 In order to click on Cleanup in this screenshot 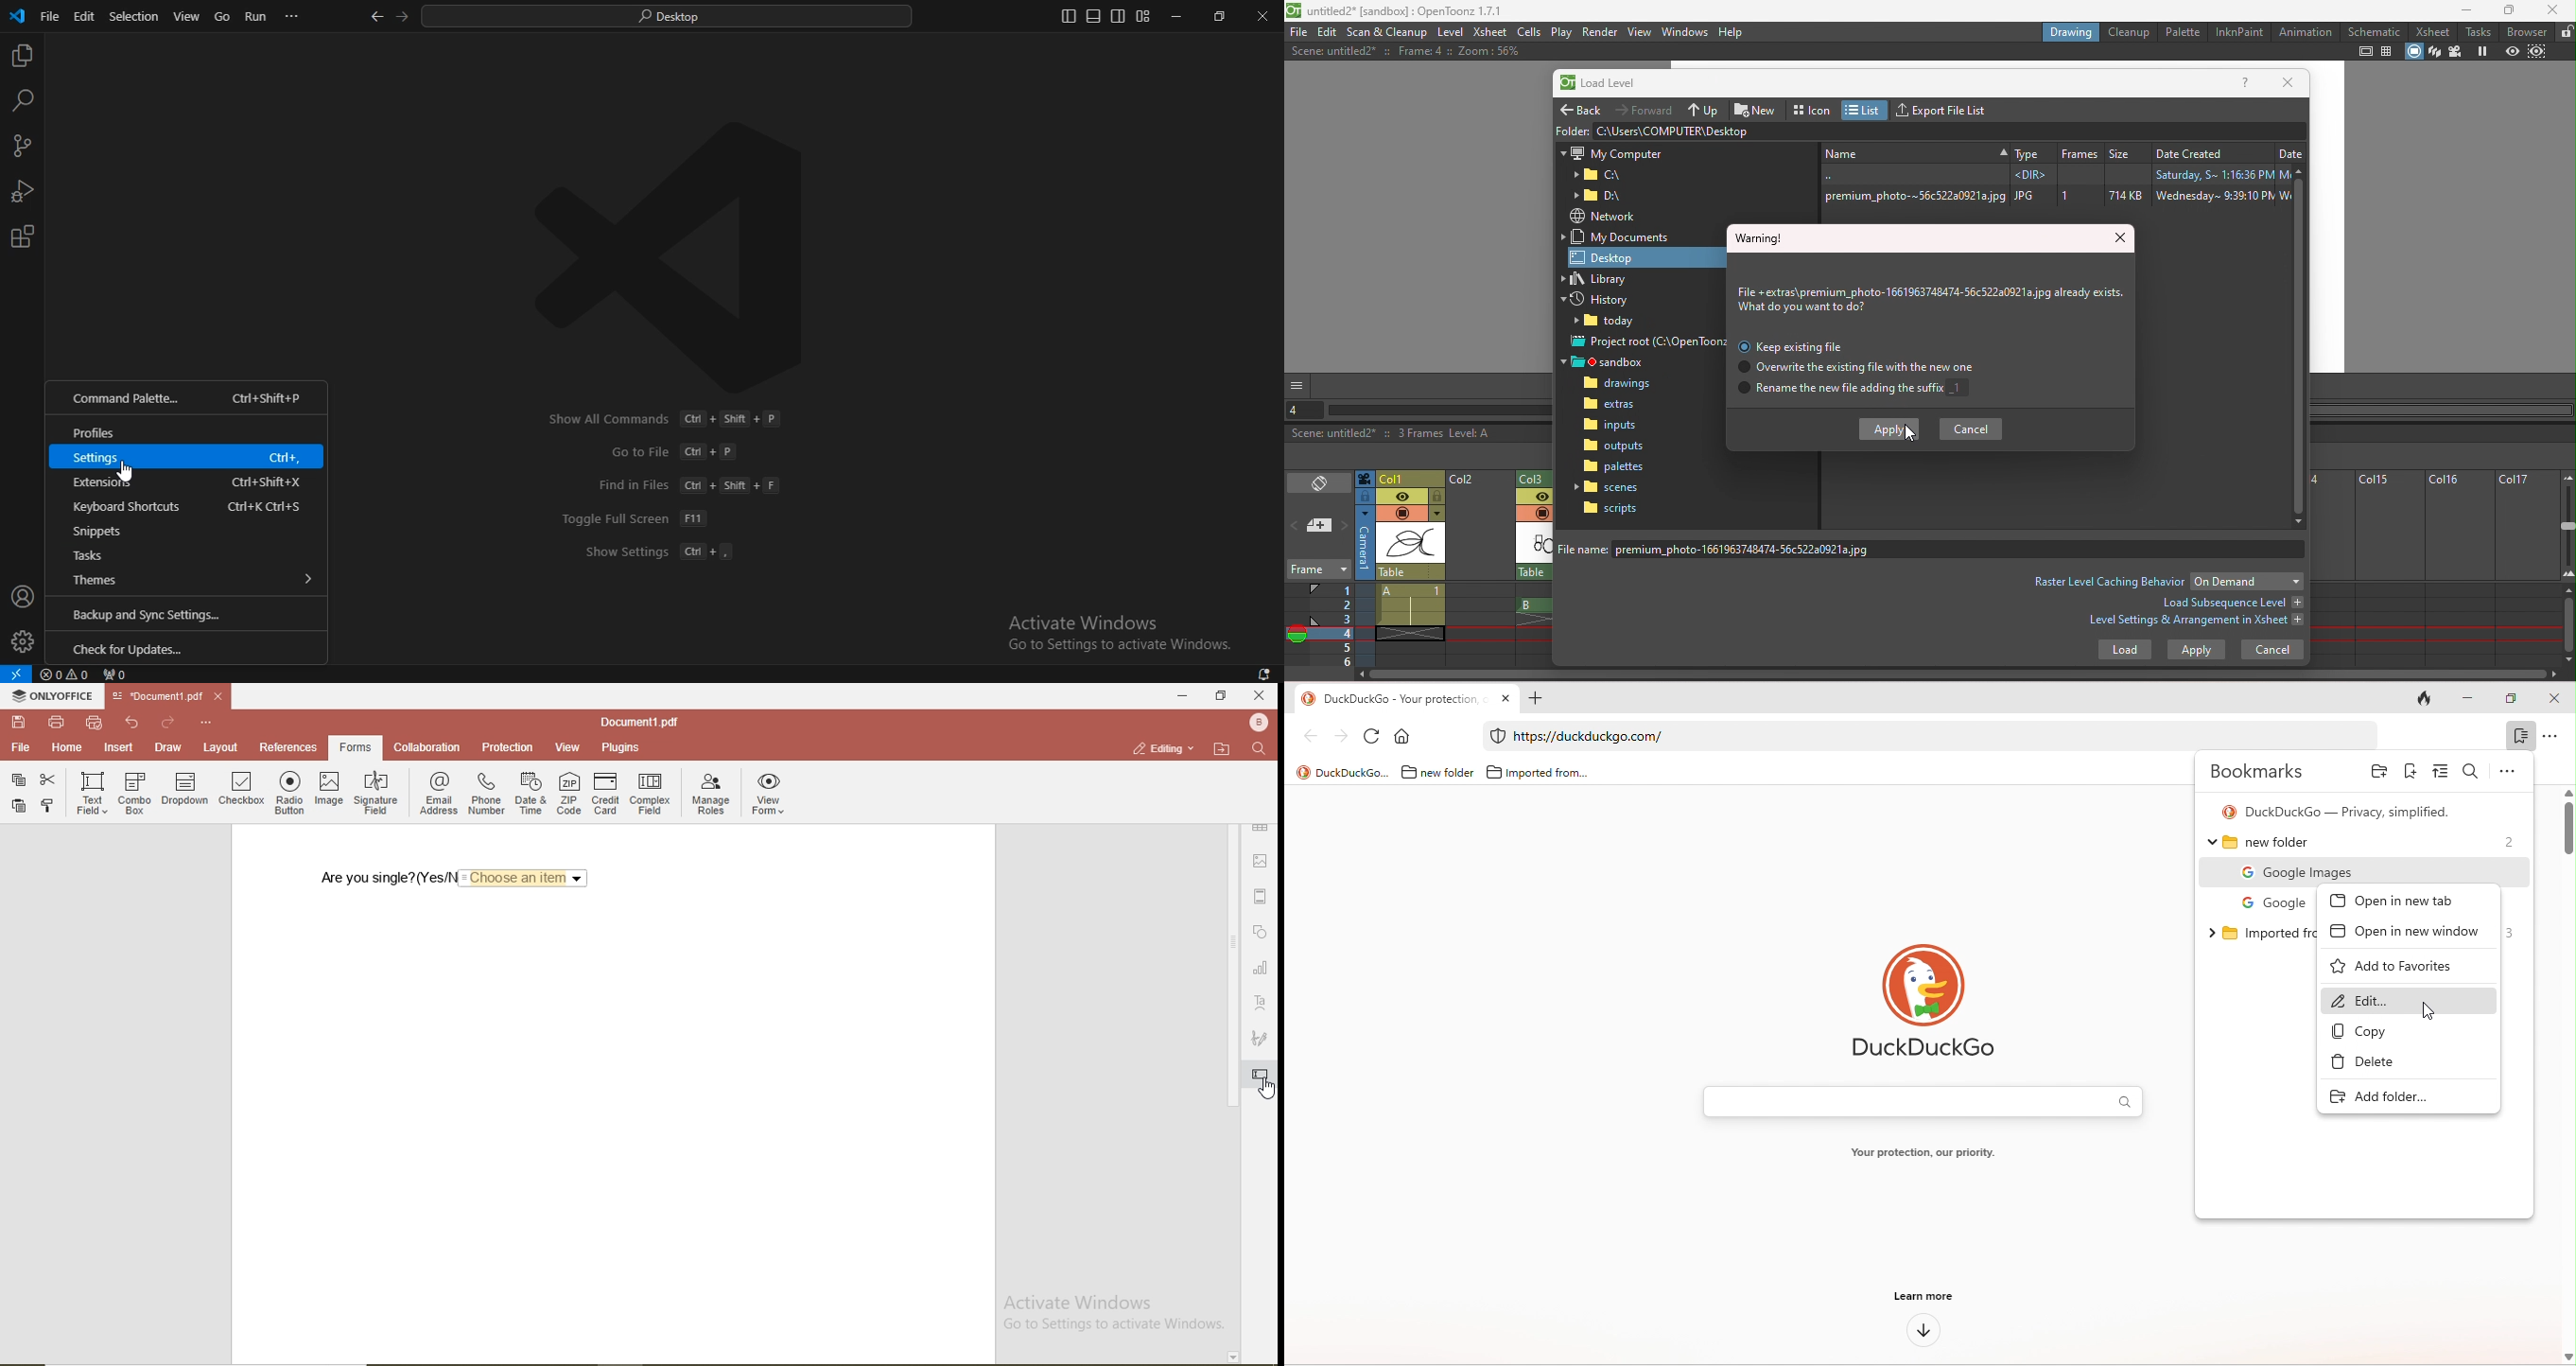, I will do `click(2132, 31)`.